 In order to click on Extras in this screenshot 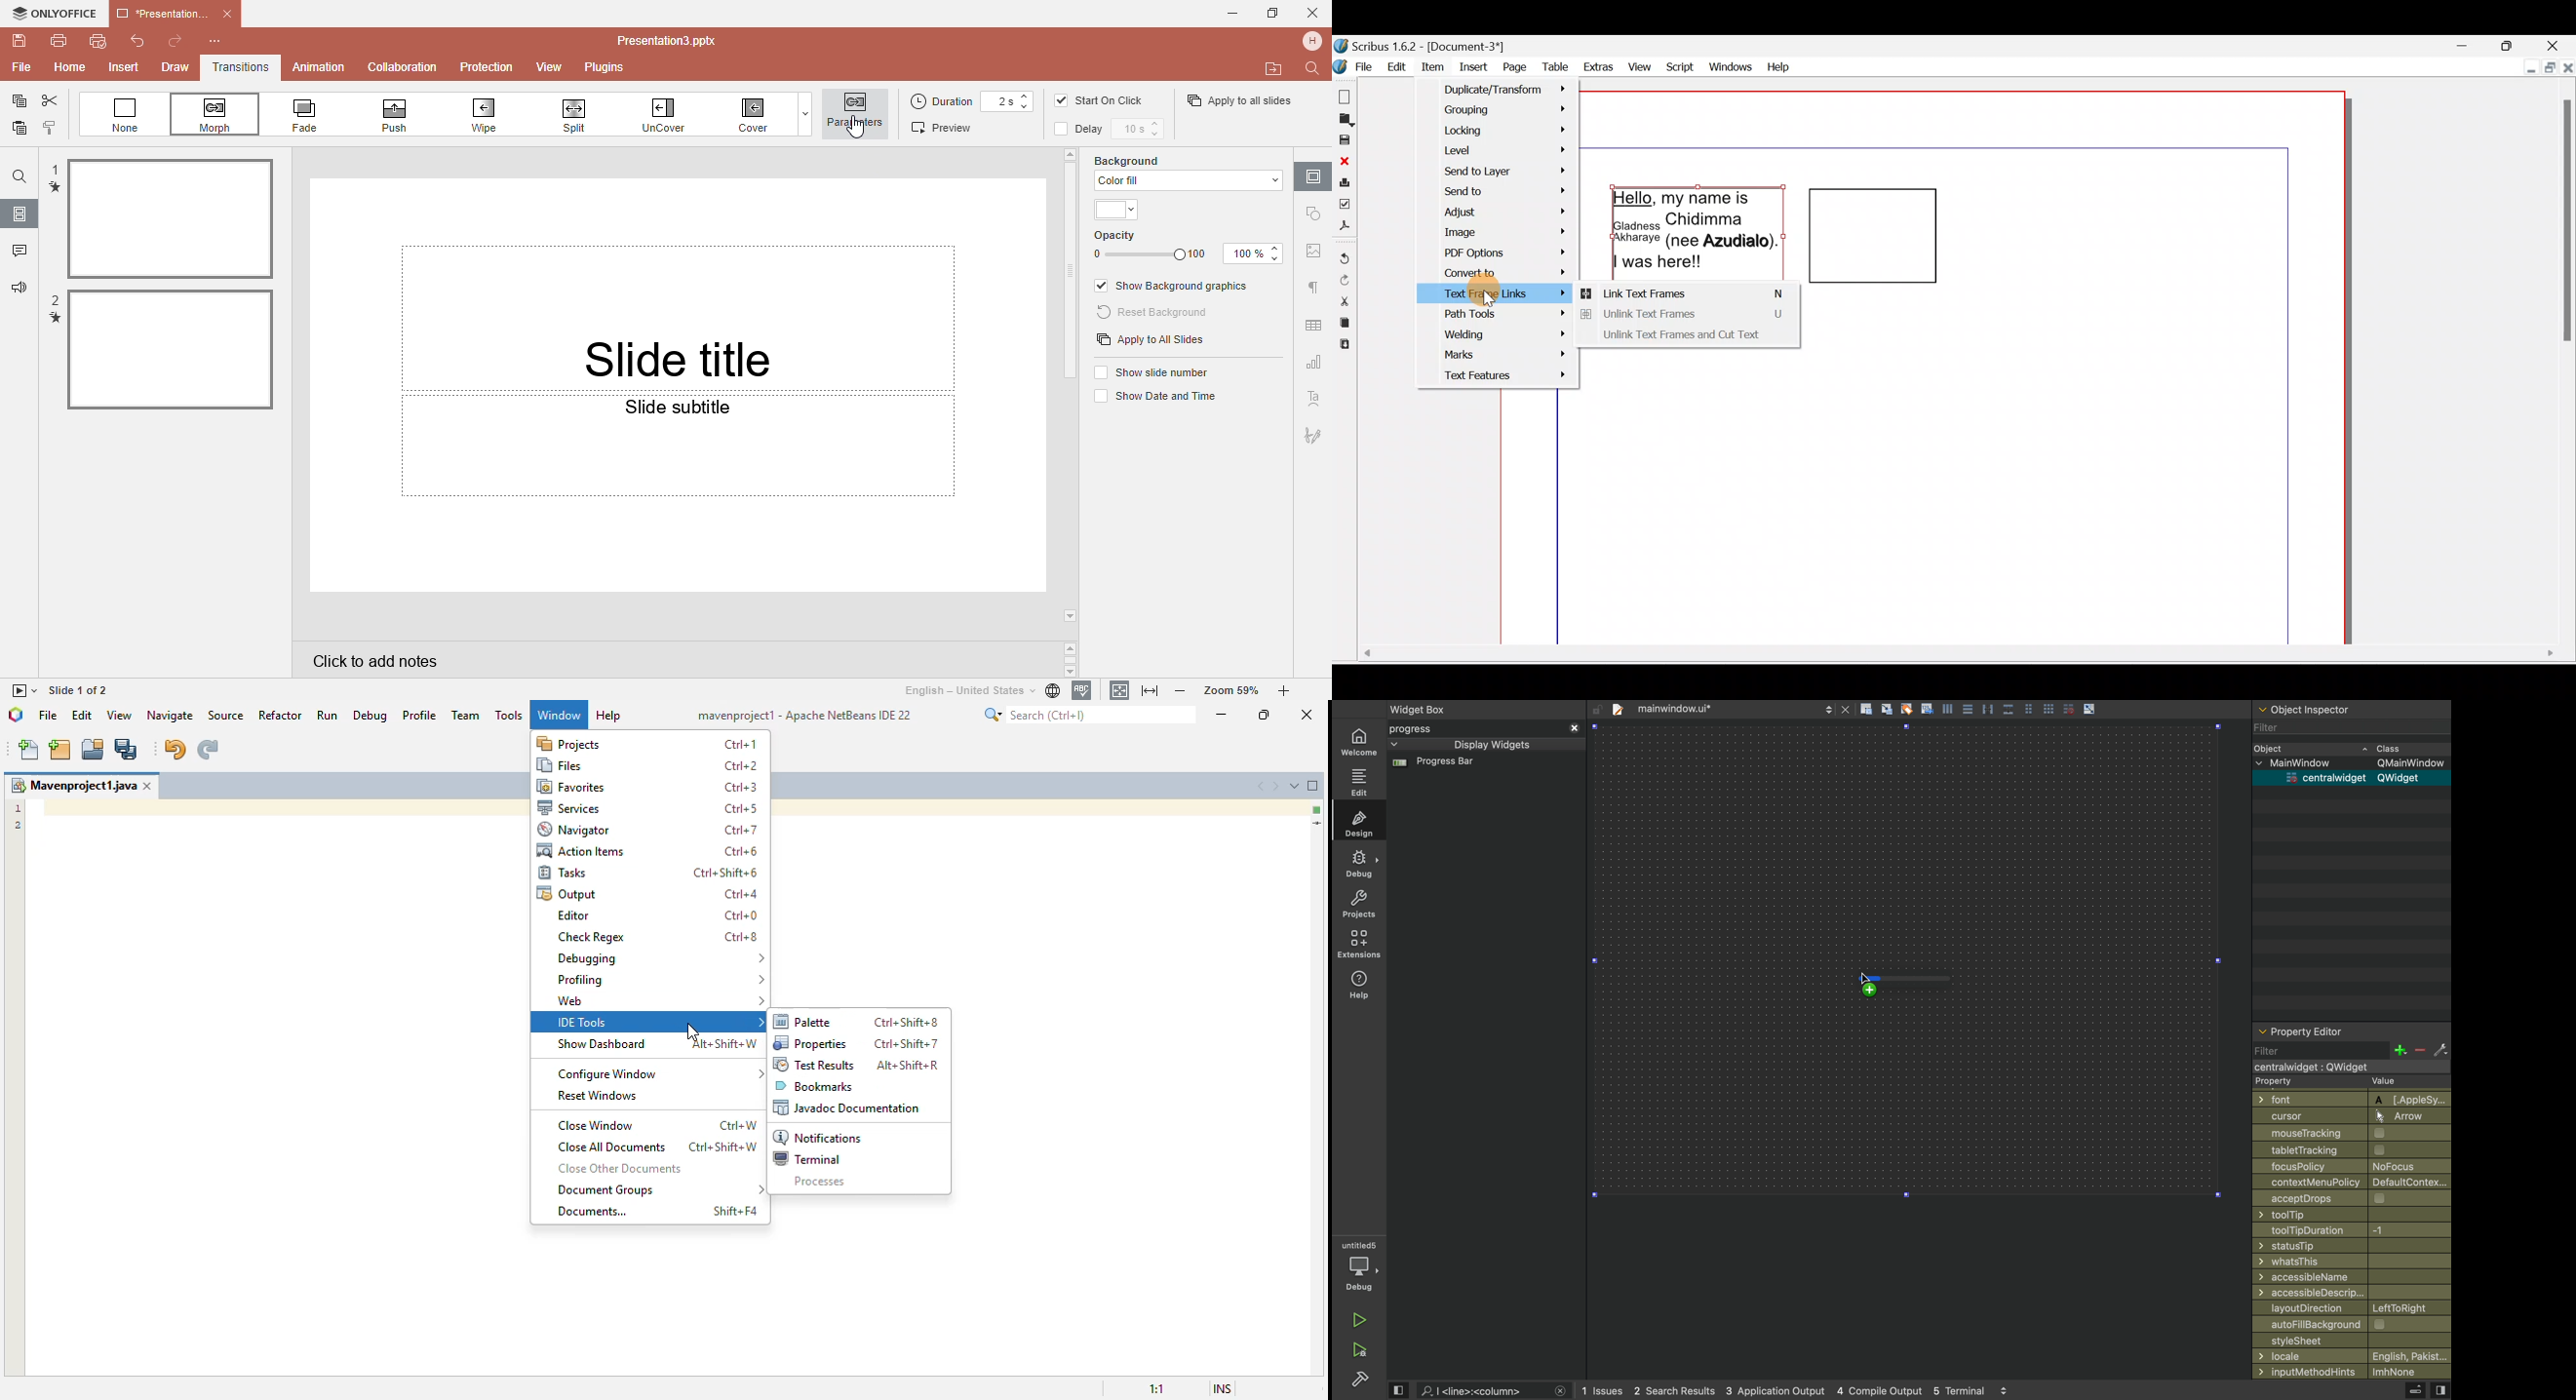, I will do `click(1596, 66)`.